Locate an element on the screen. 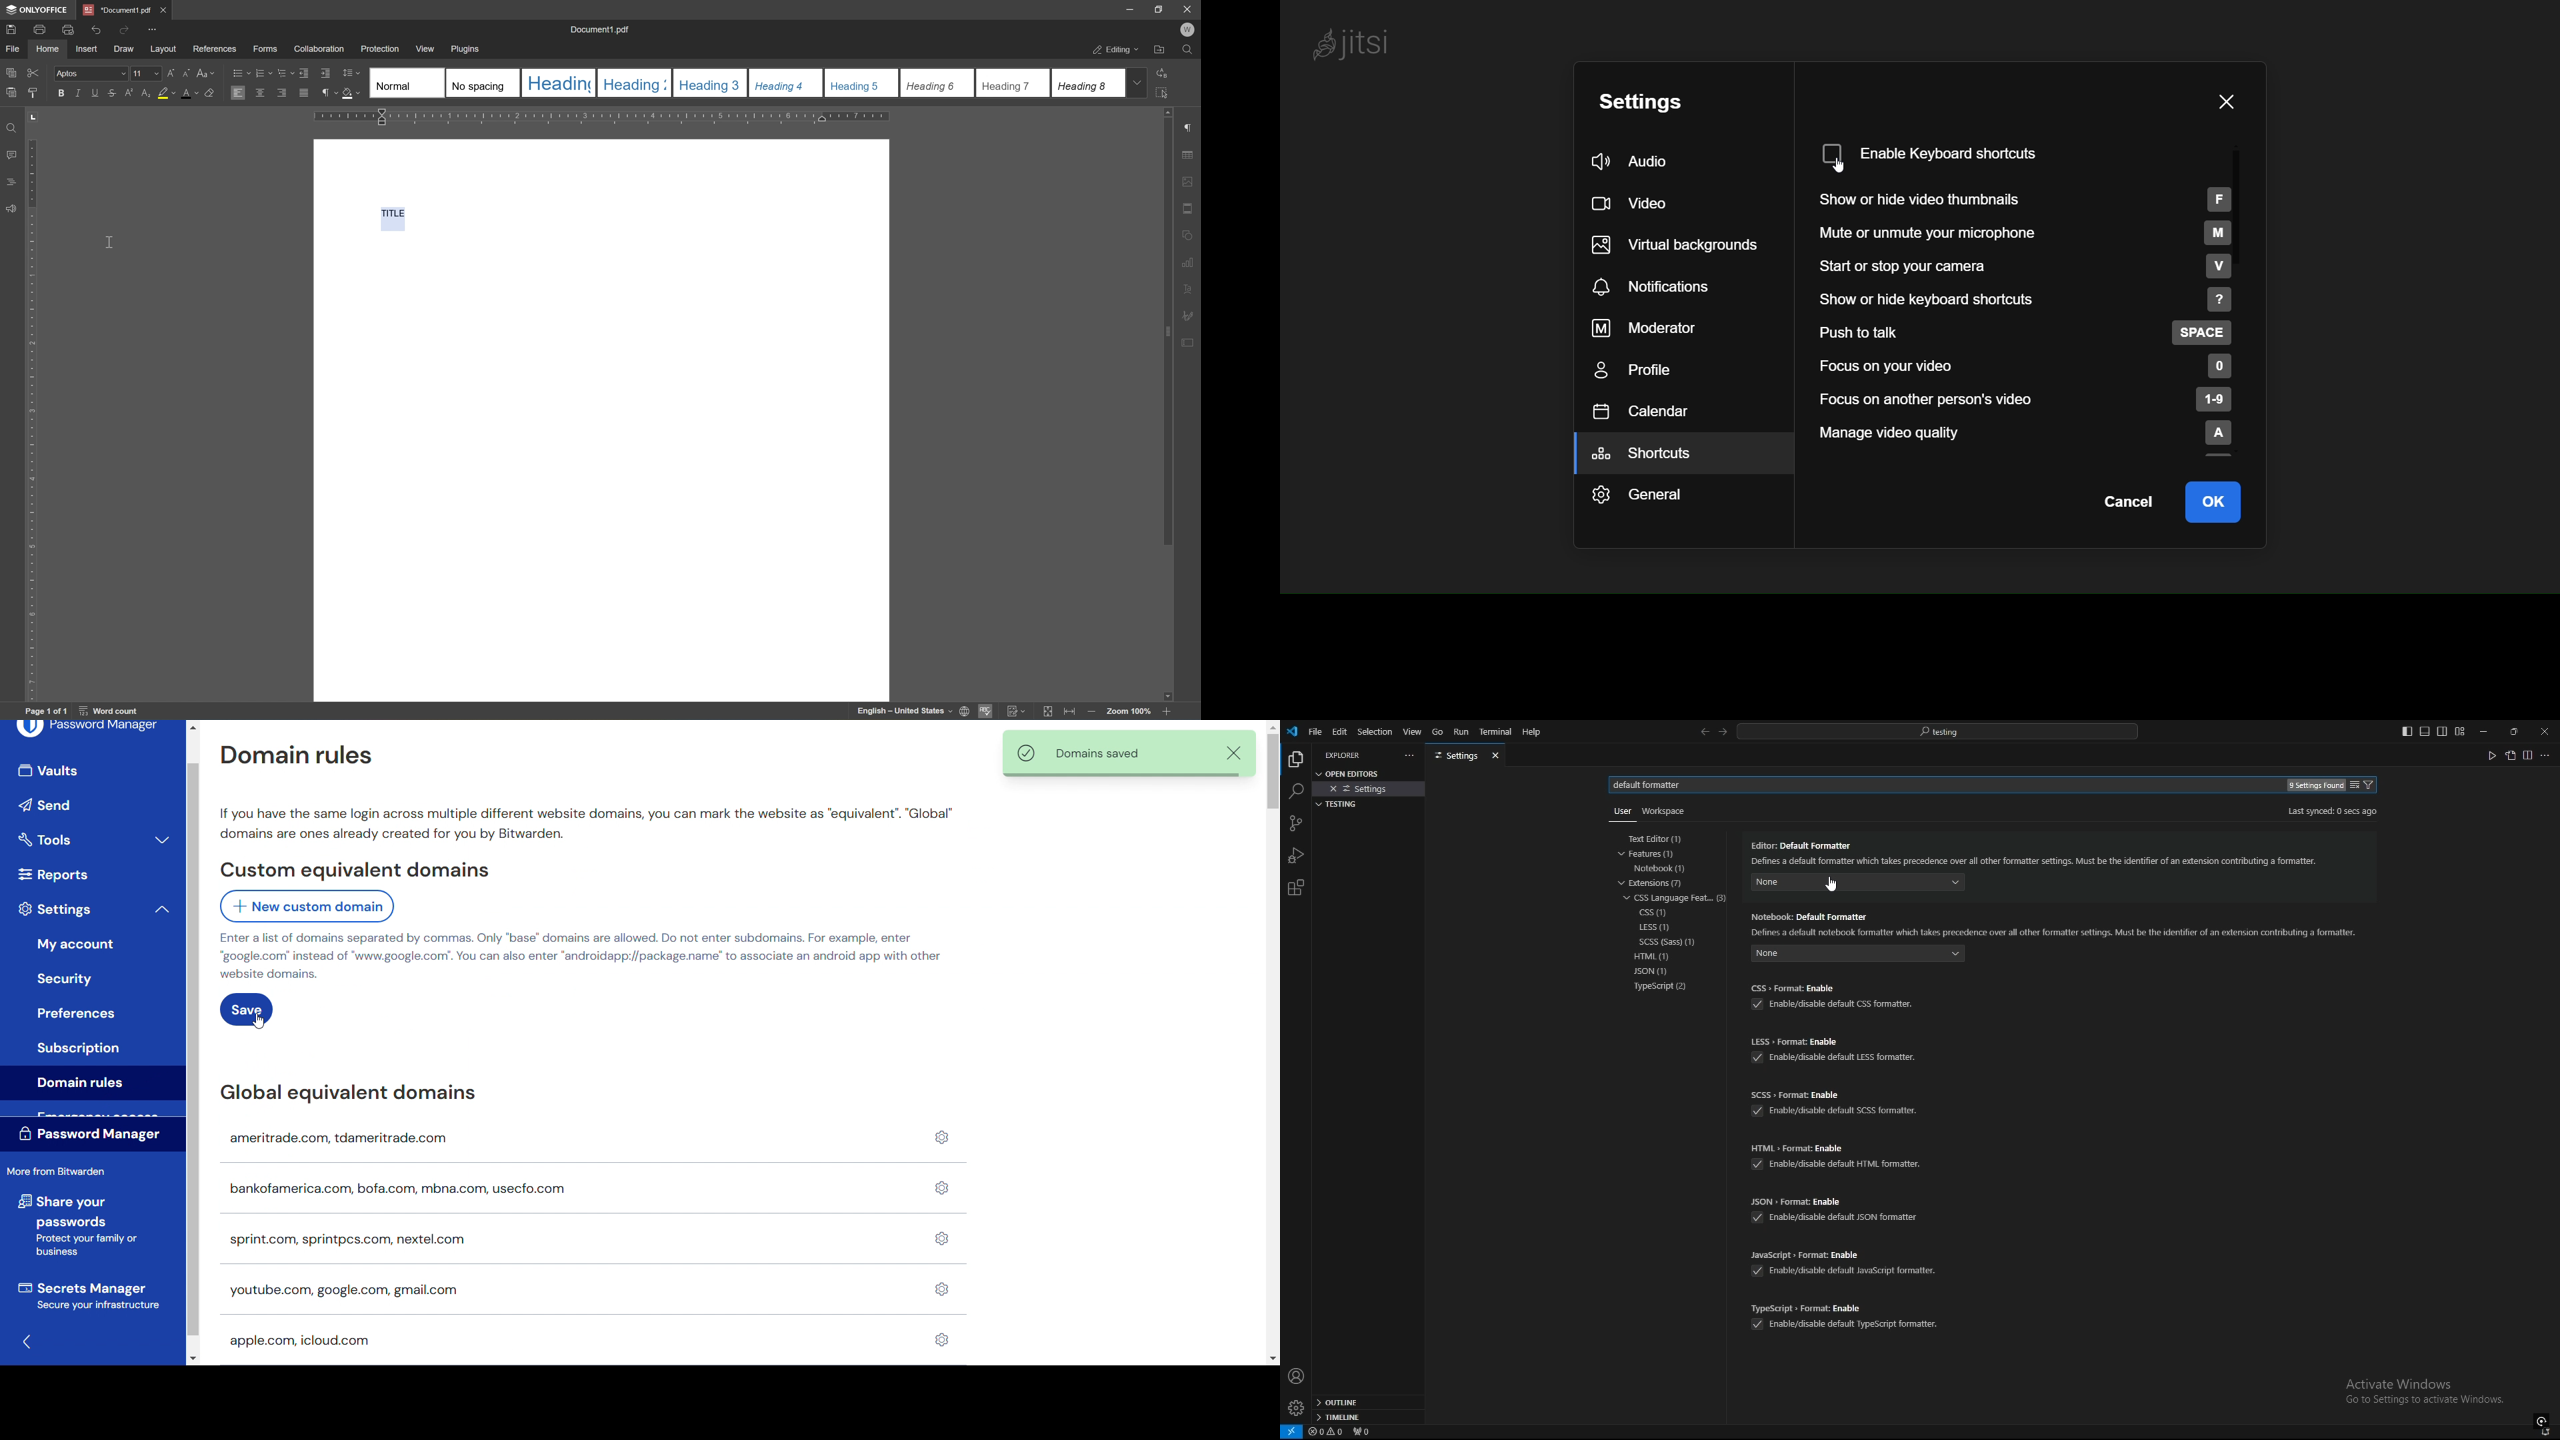 The image size is (2576, 1456). Scroll bar  is located at coordinates (193, 1051).